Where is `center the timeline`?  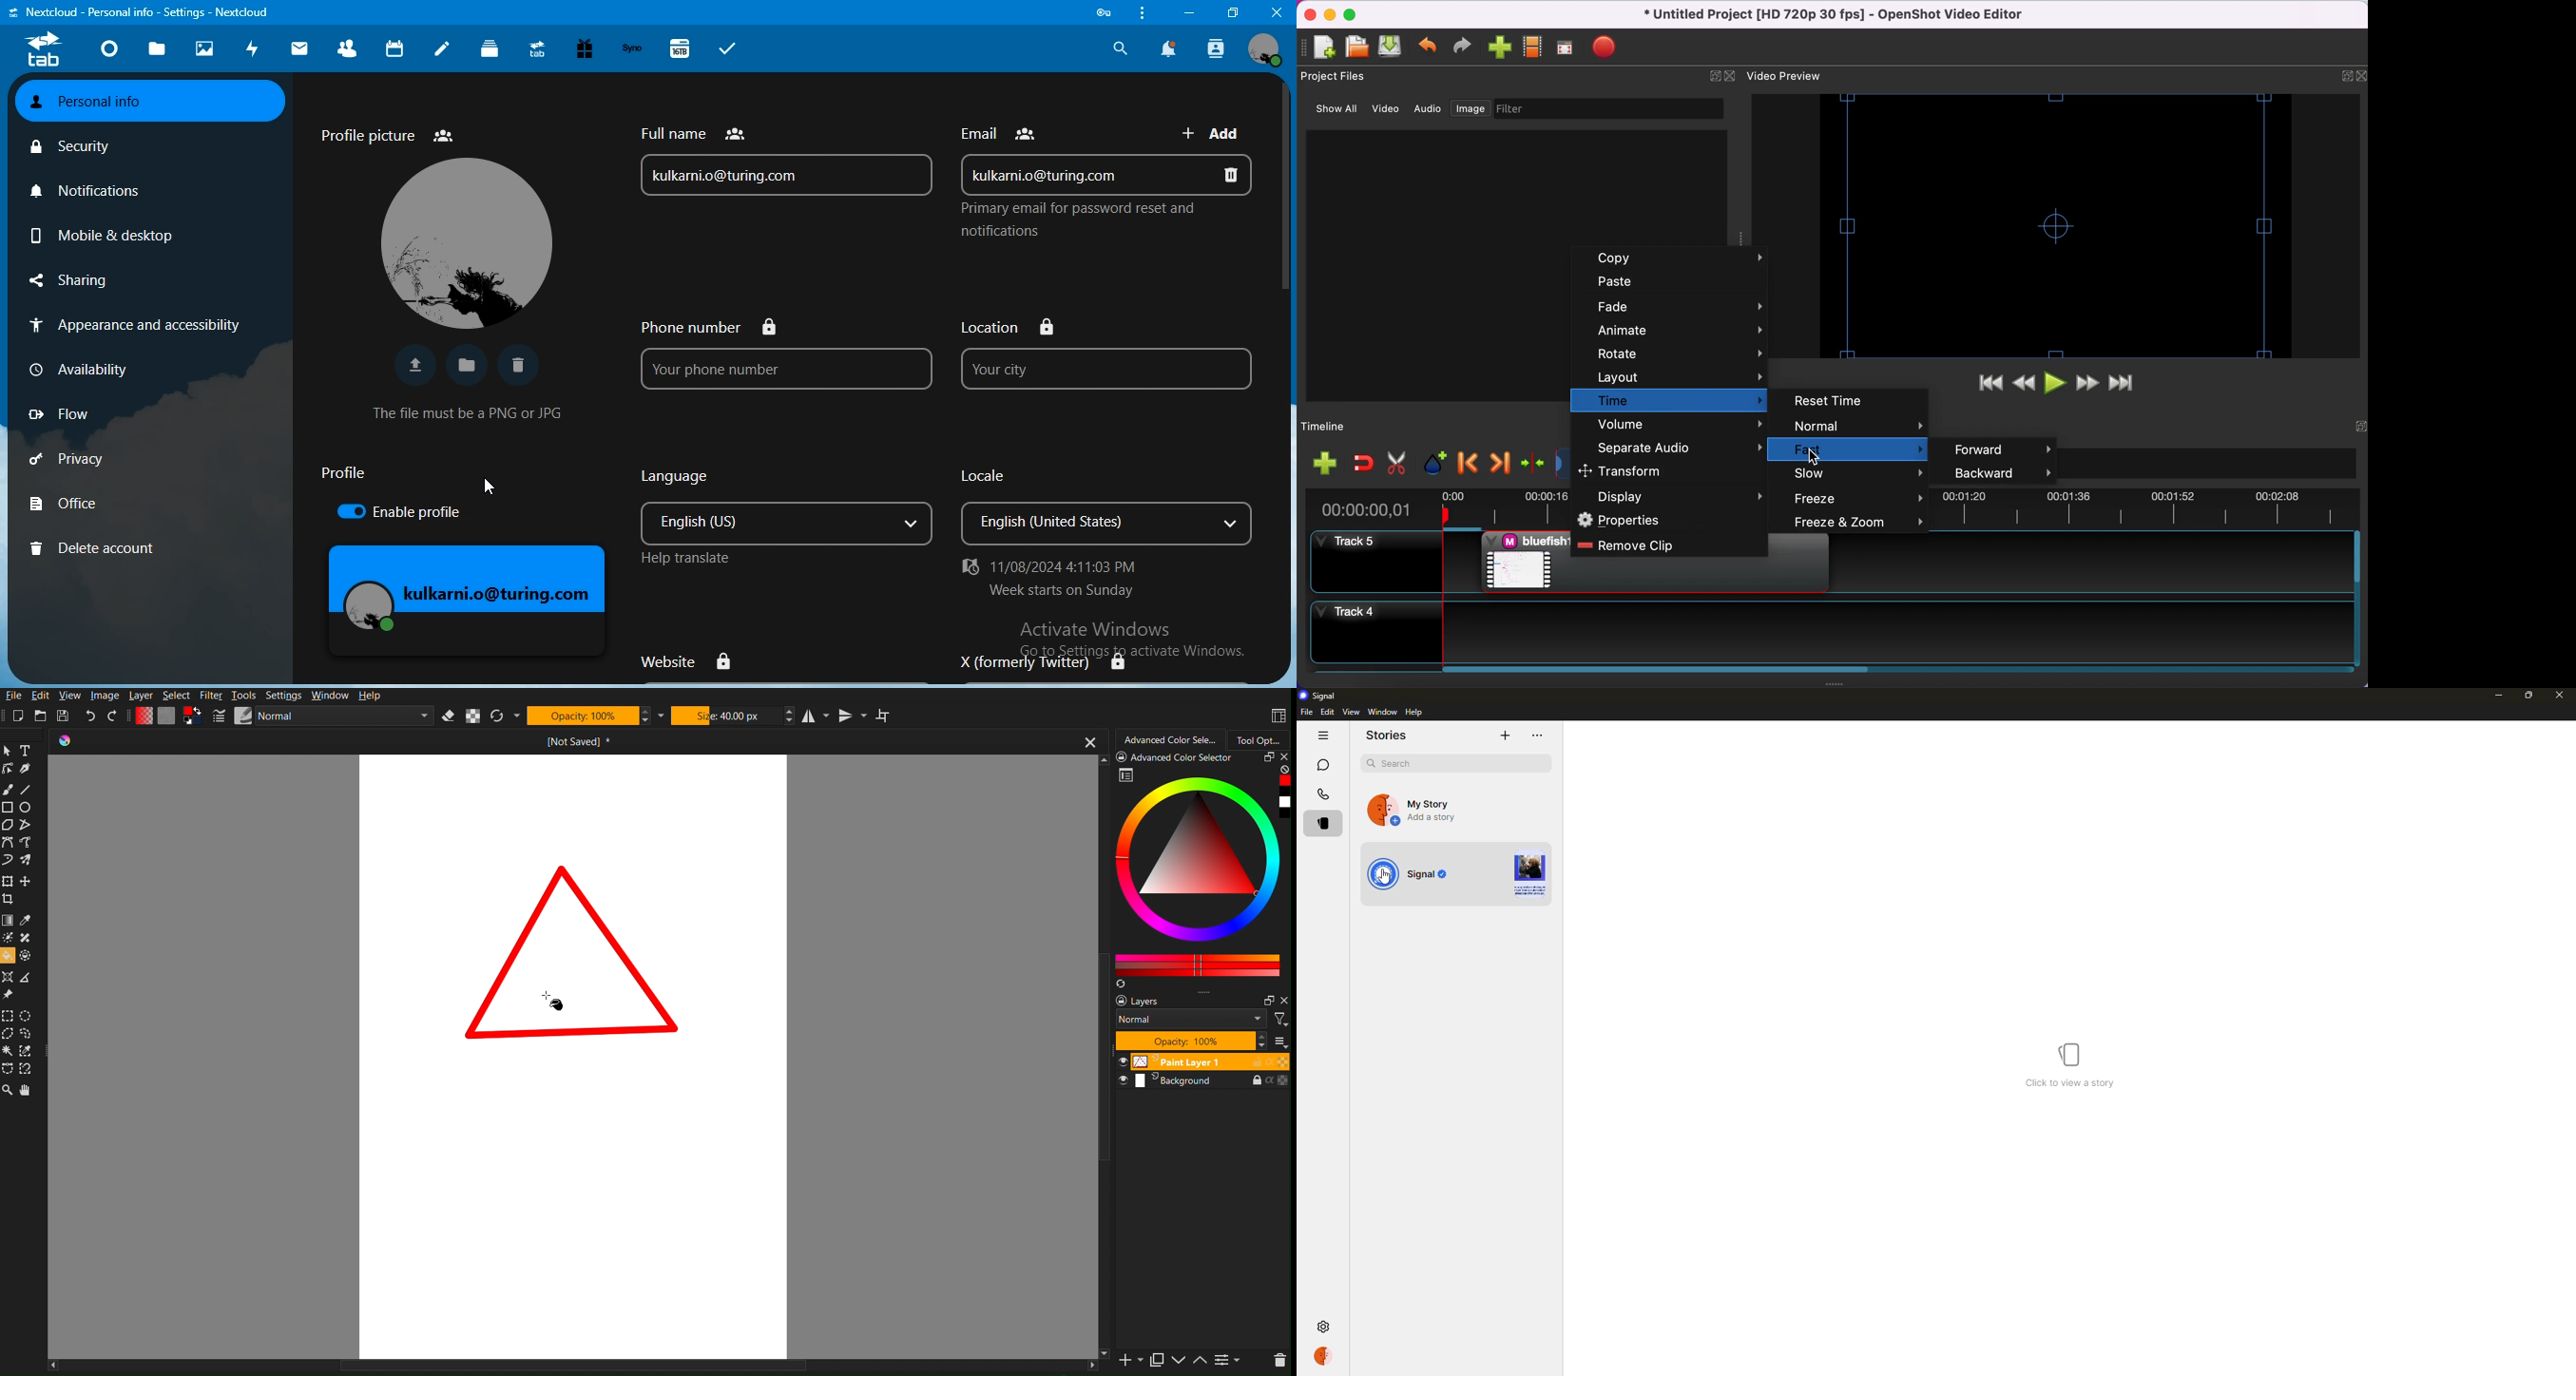 center the timeline is located at coordinates (1532, 465).